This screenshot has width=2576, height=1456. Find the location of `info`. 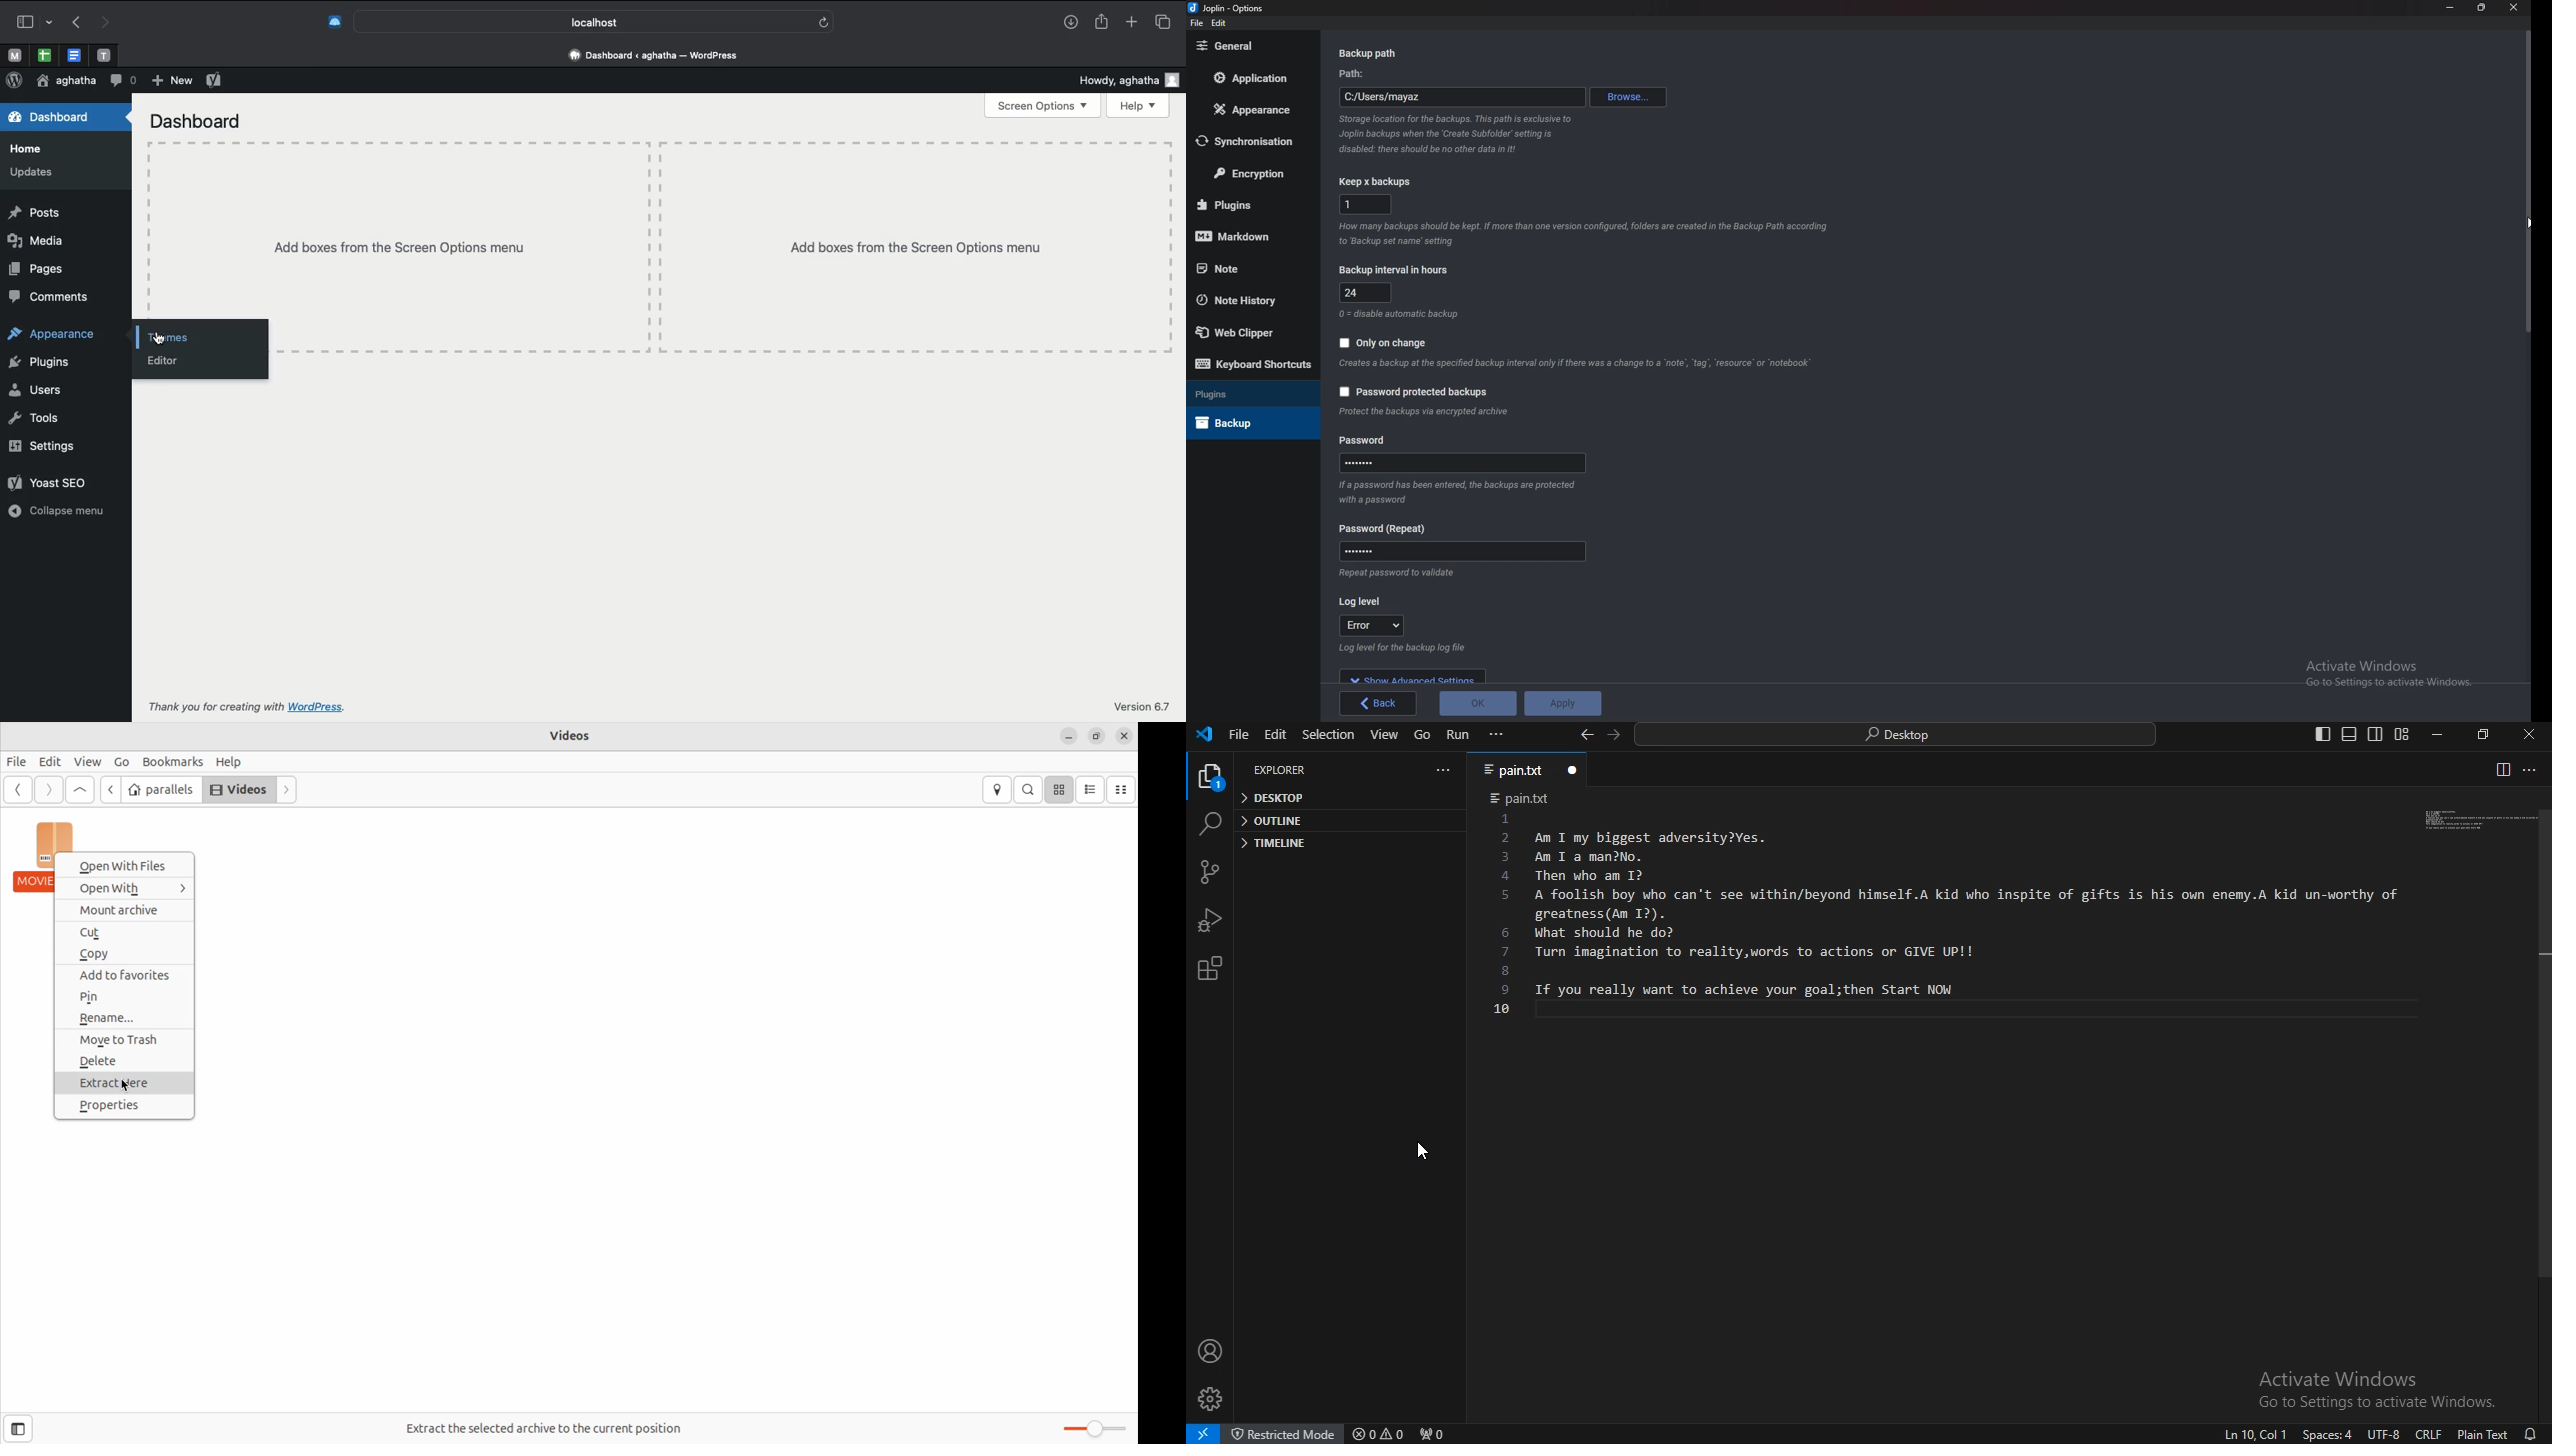

info is located at coordinates (1427, 413).